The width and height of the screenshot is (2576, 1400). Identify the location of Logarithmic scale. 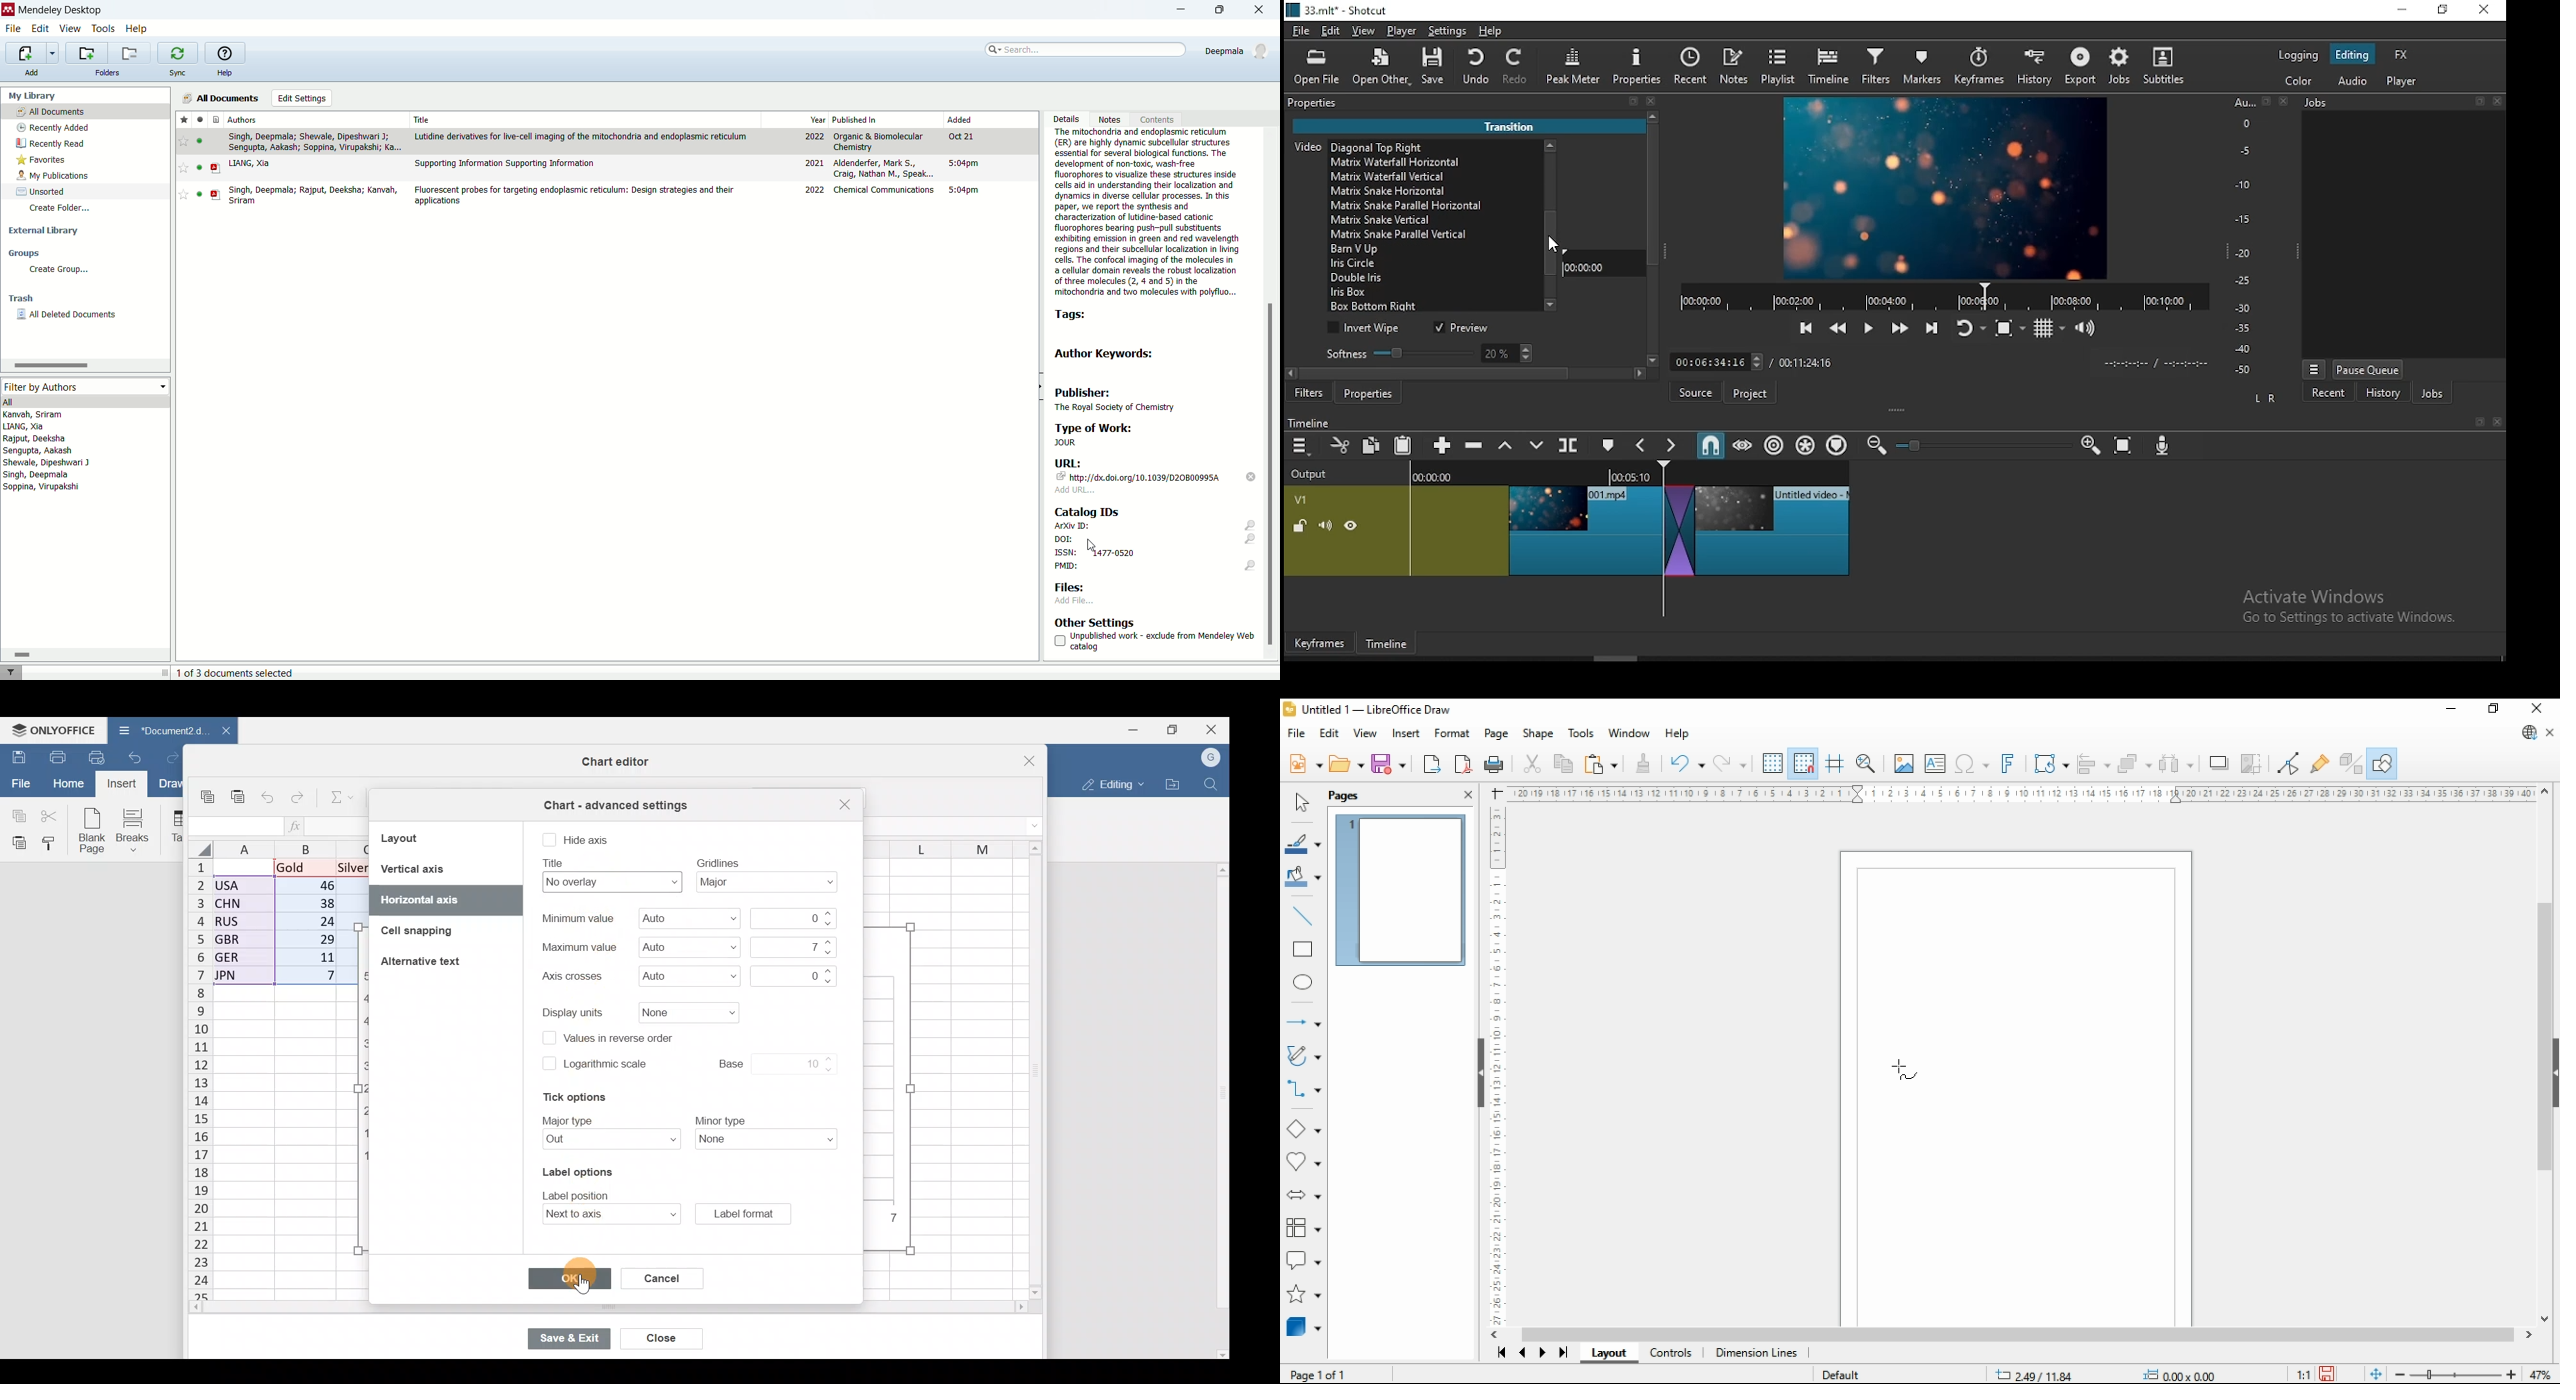
(608, 1067).